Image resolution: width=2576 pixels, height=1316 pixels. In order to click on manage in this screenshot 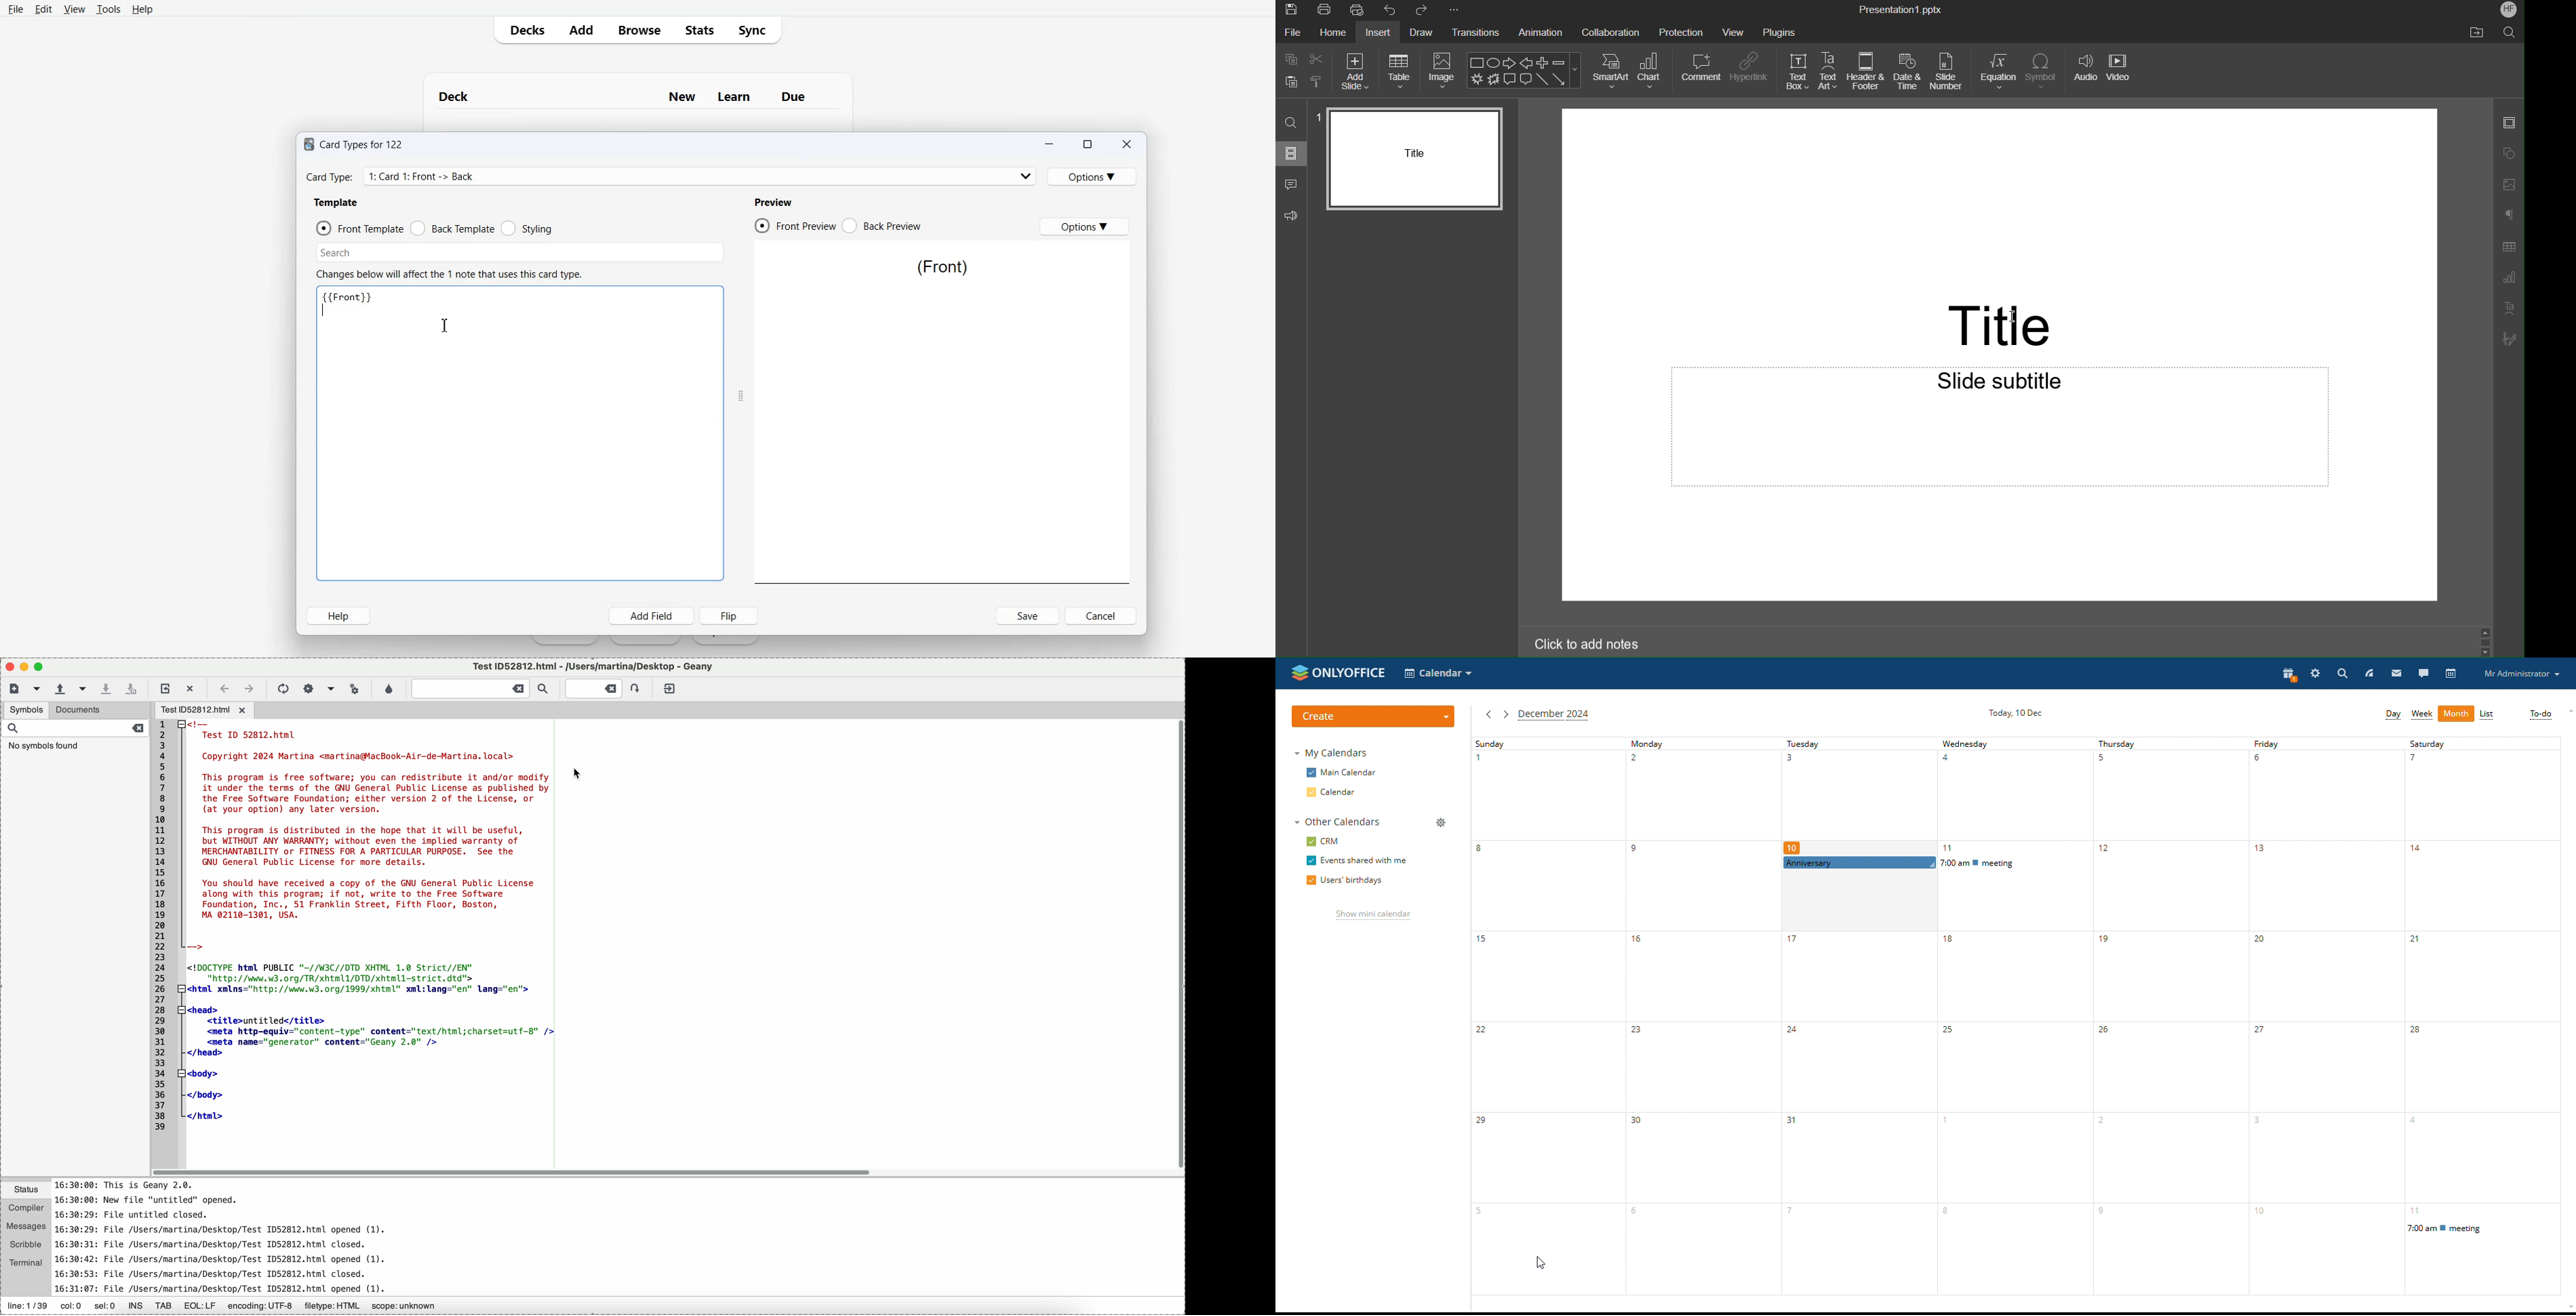, I will do `click(1441, 822)`.